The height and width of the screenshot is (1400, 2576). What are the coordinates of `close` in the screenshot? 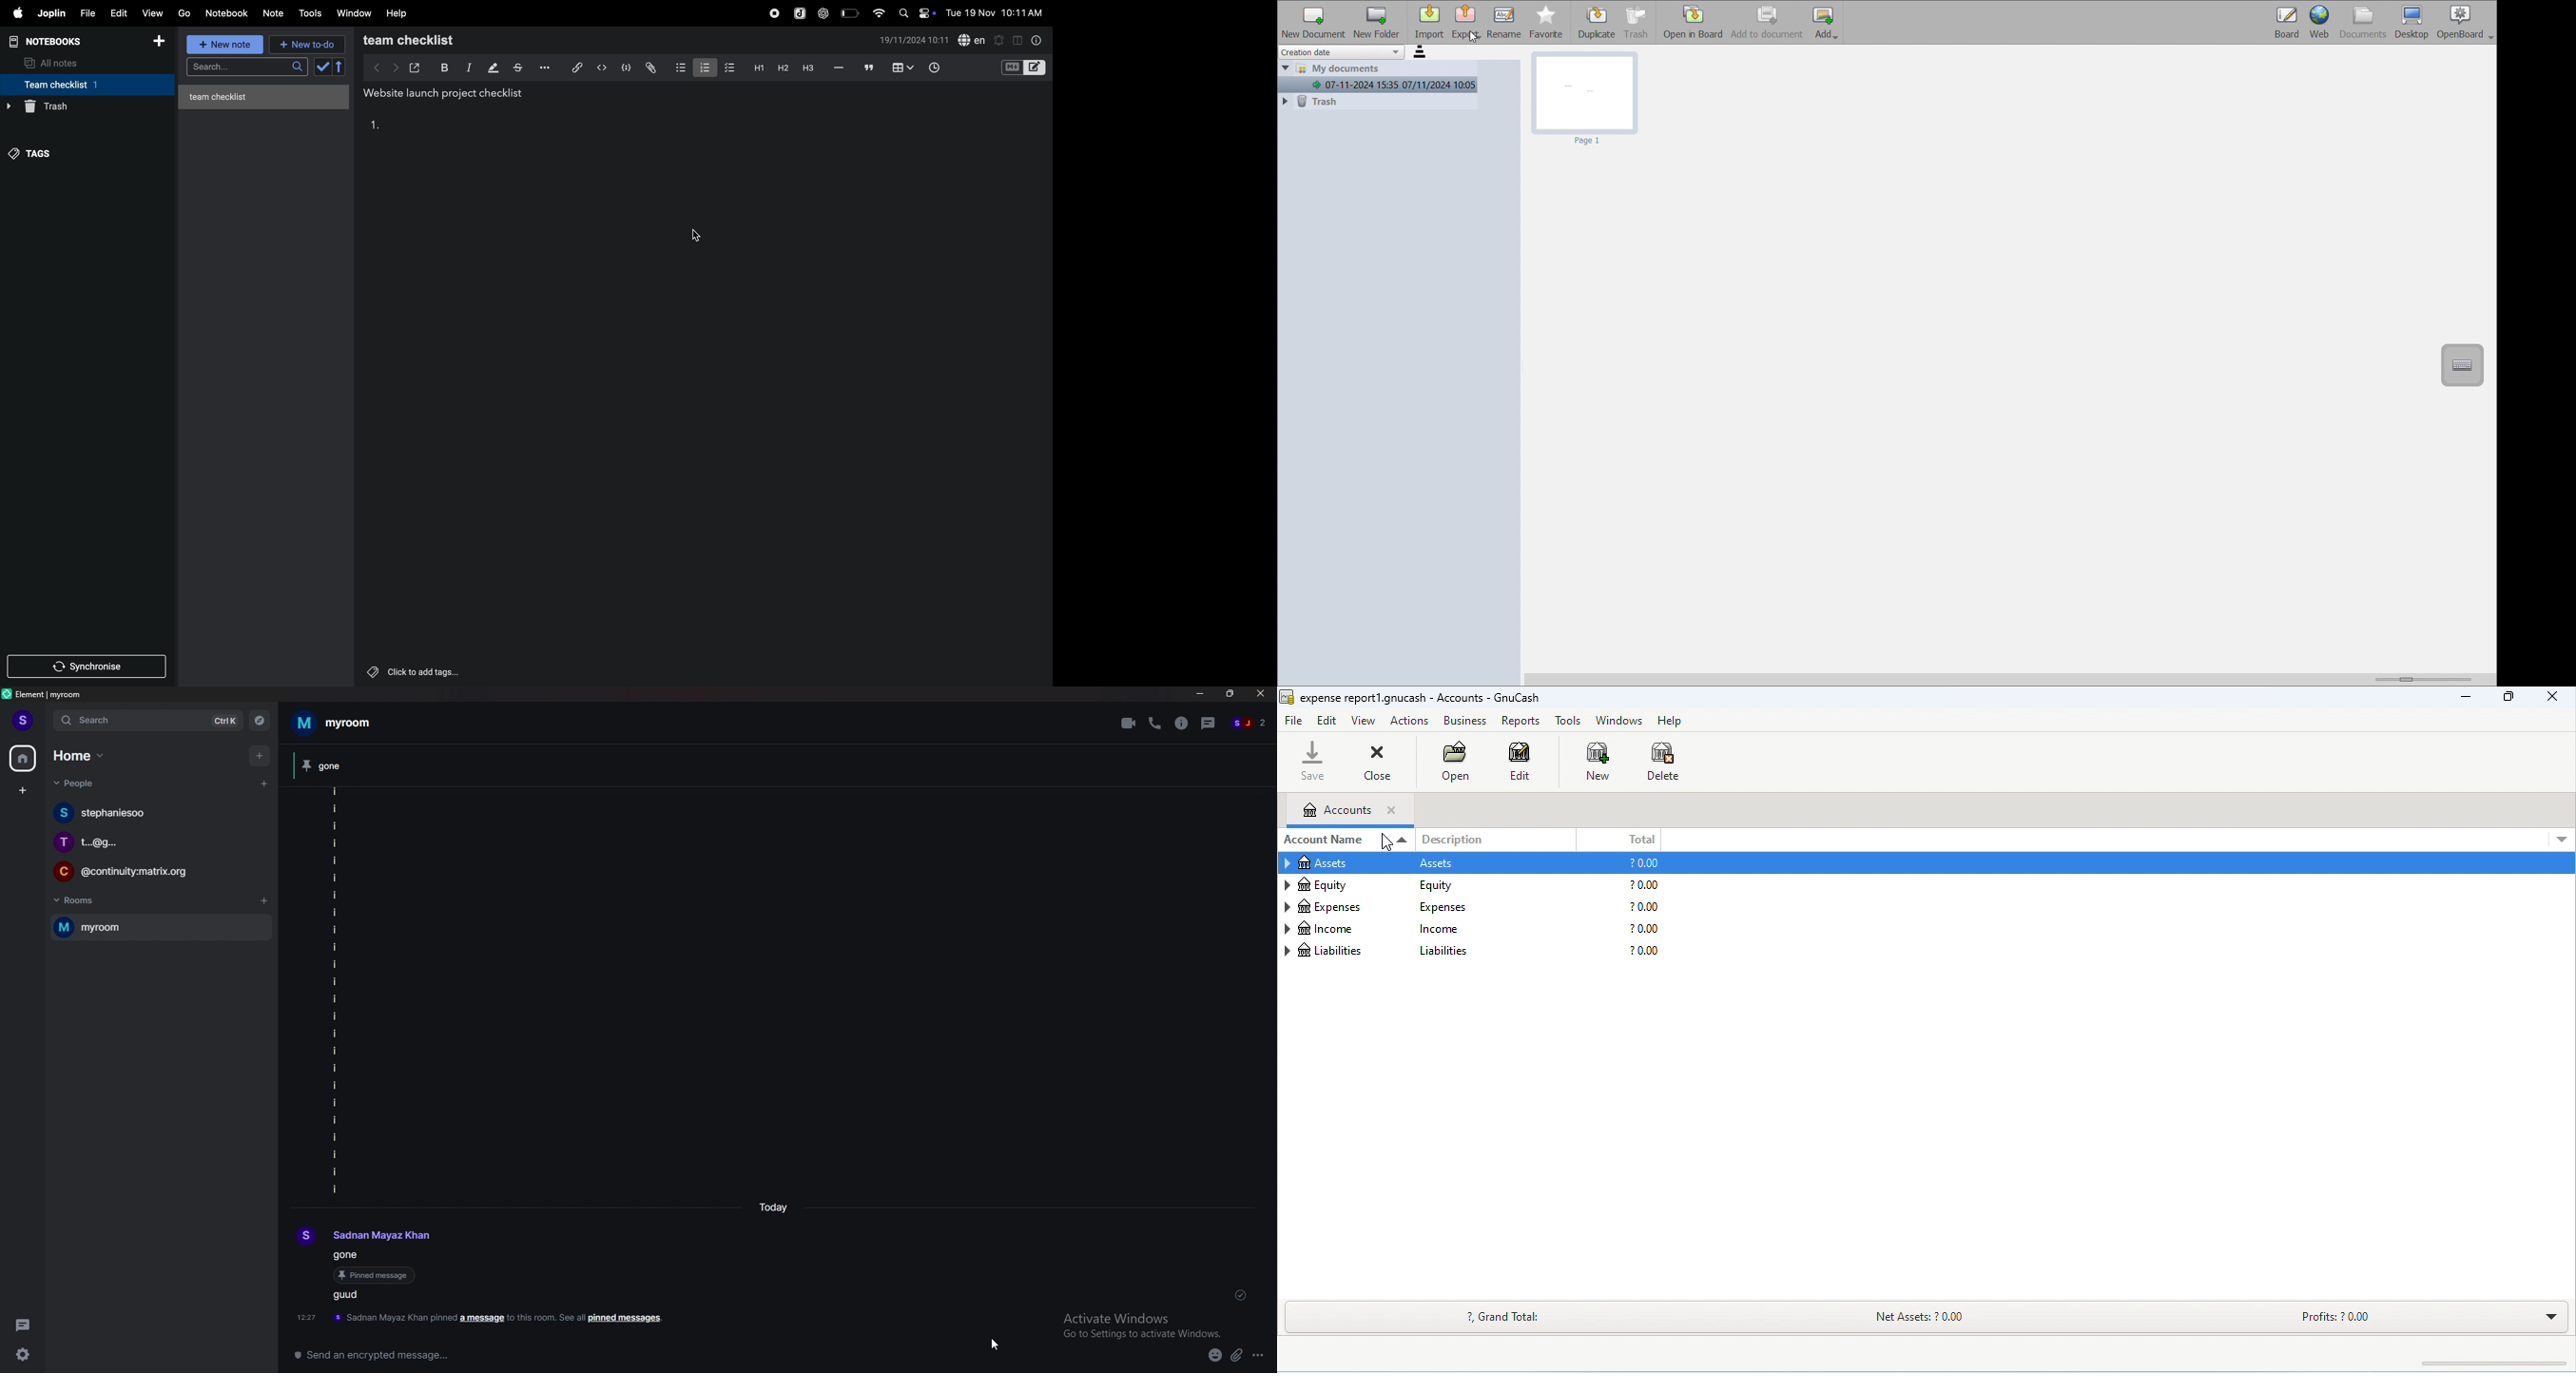 It's located at (1394, 809).